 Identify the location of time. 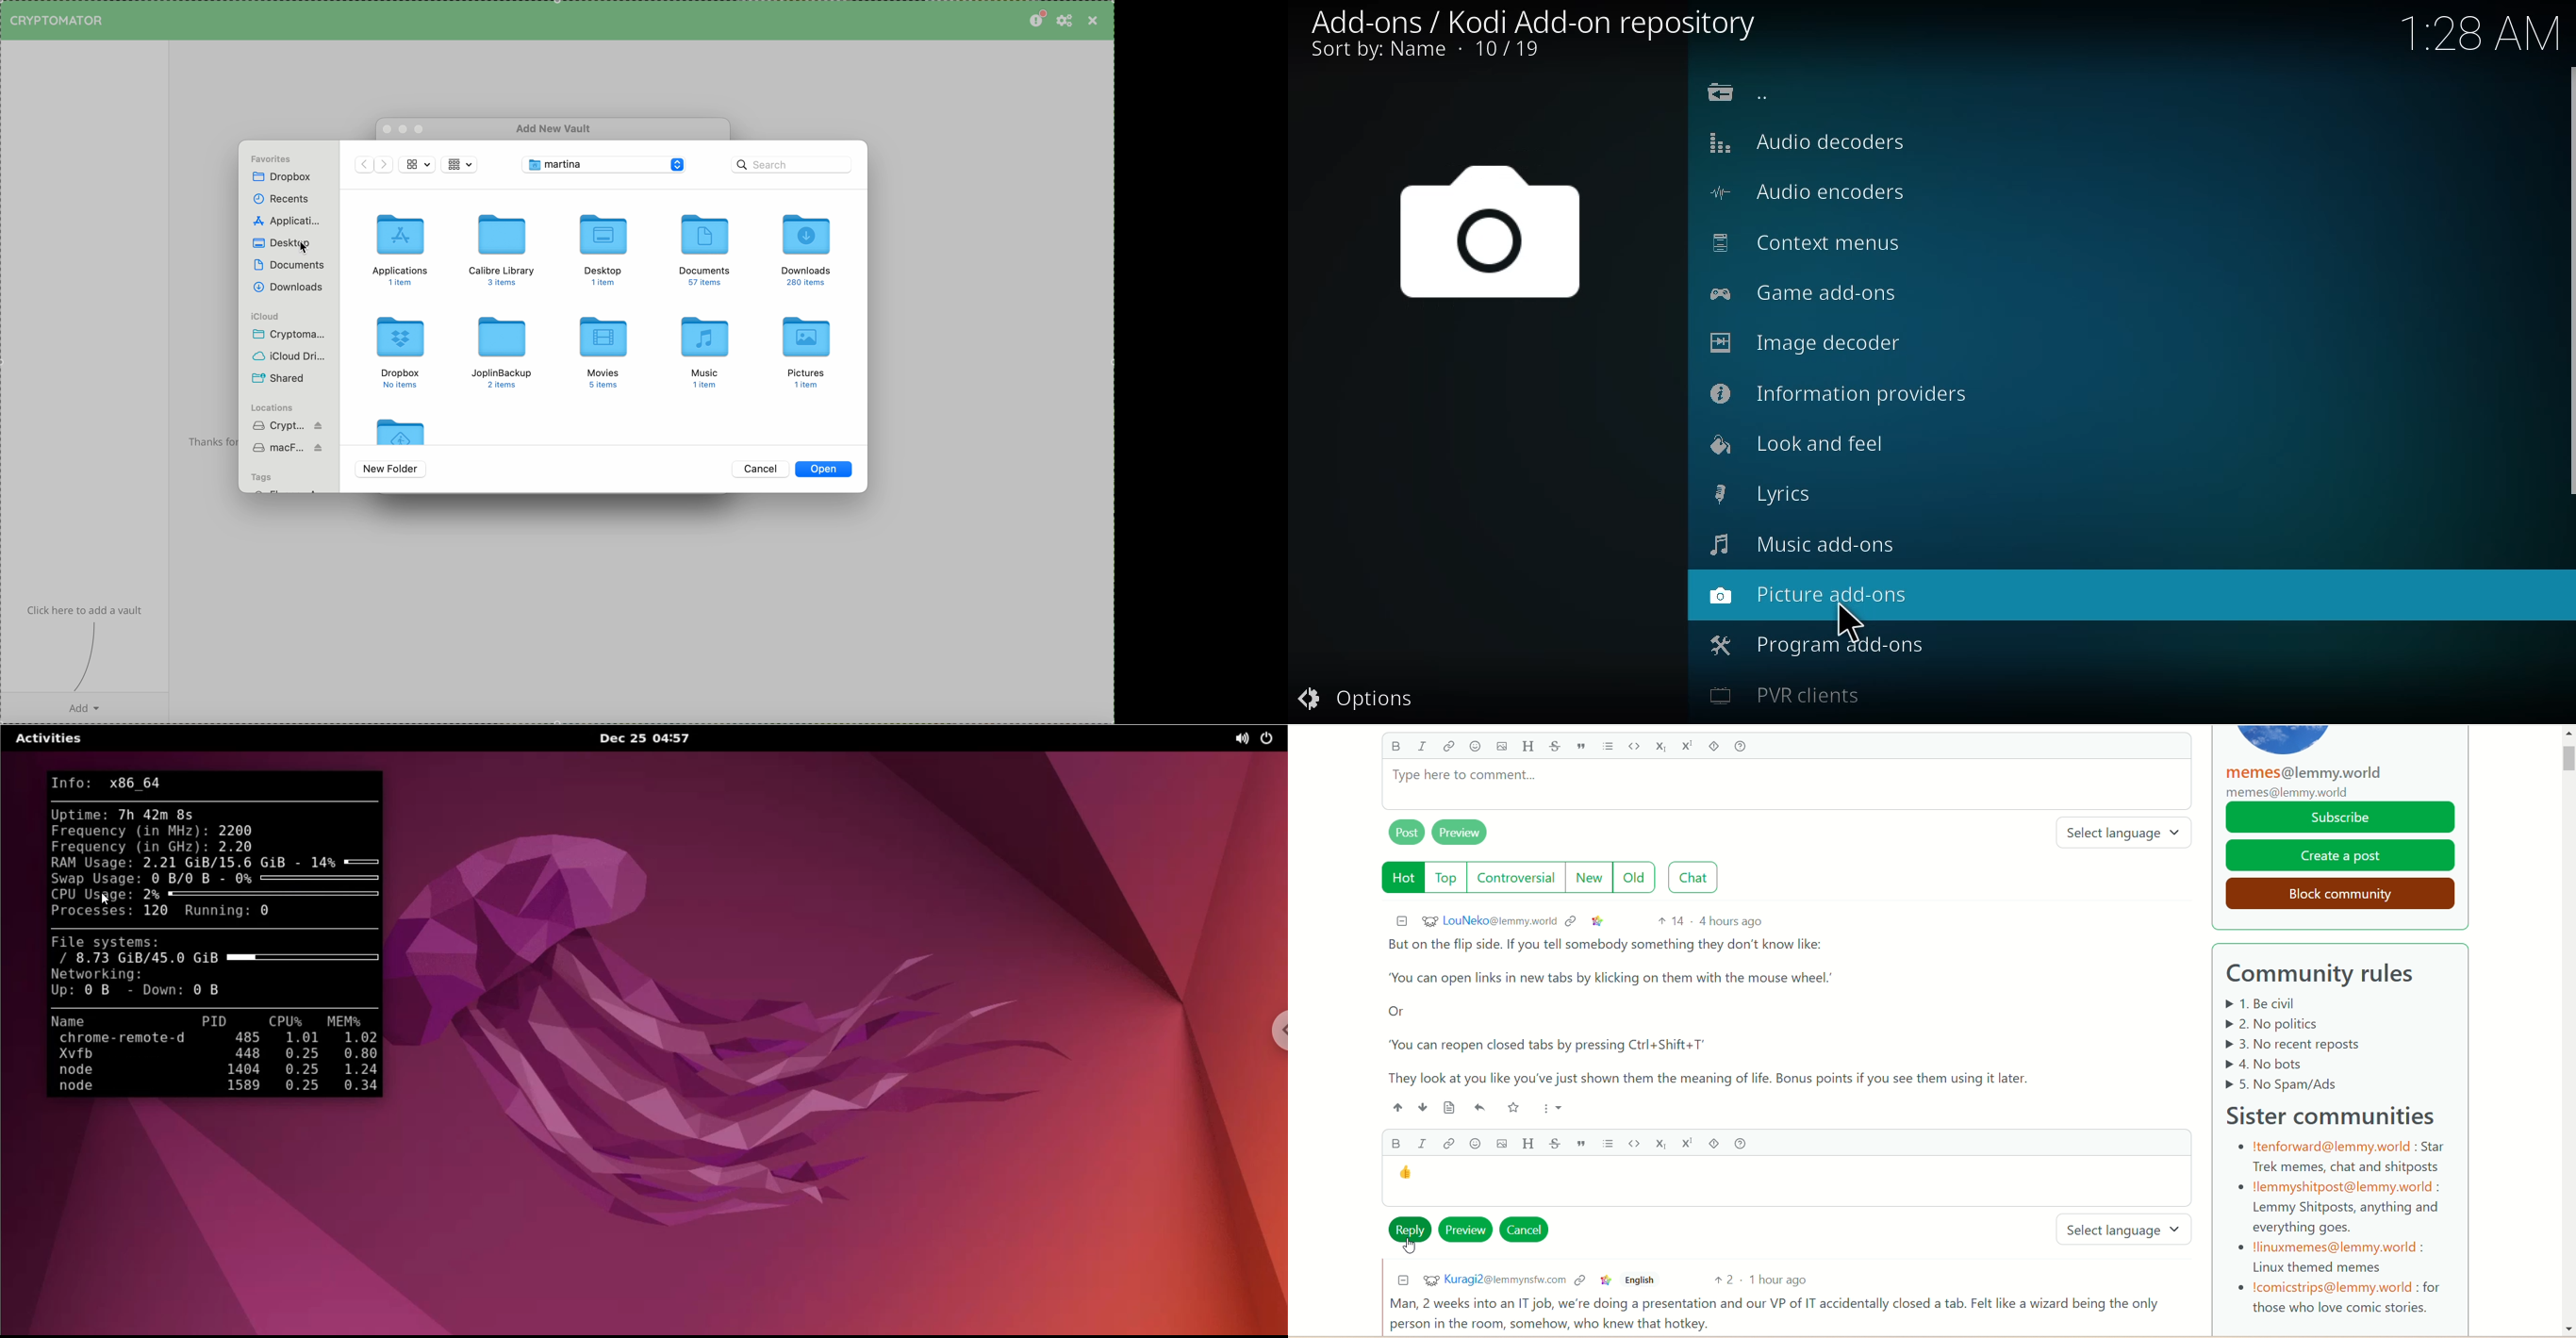
(2485, 33).